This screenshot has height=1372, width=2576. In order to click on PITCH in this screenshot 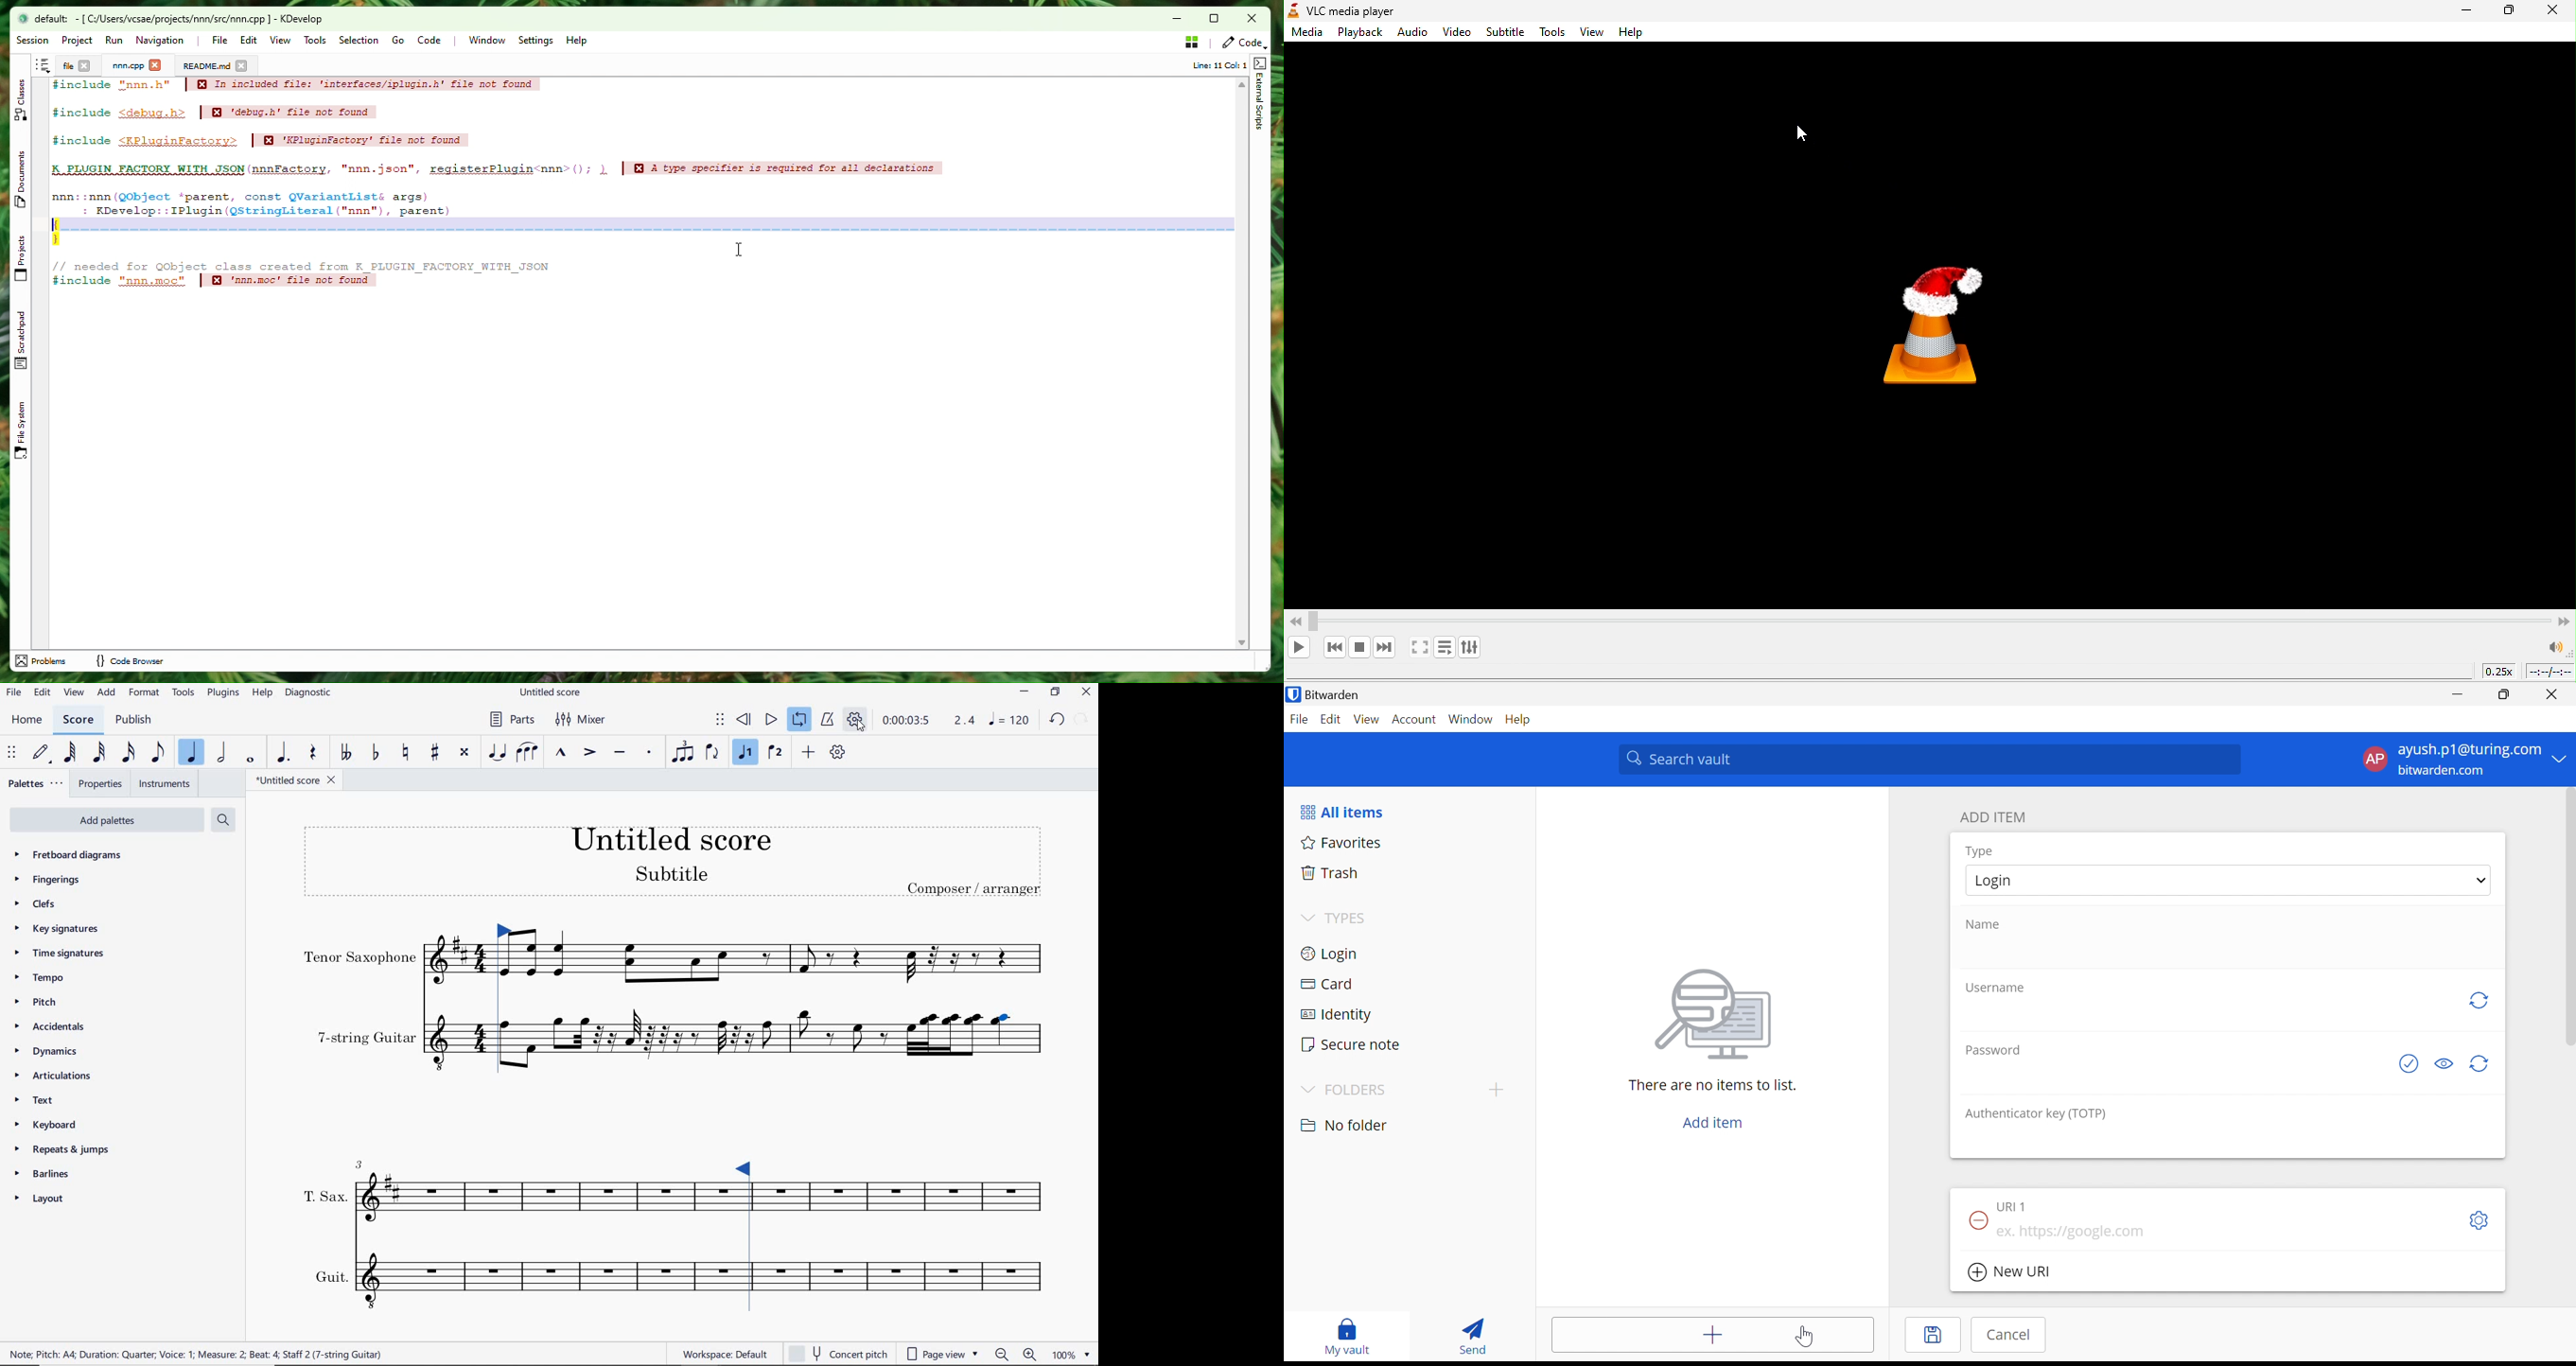, I will do `click(34, 1002)`.